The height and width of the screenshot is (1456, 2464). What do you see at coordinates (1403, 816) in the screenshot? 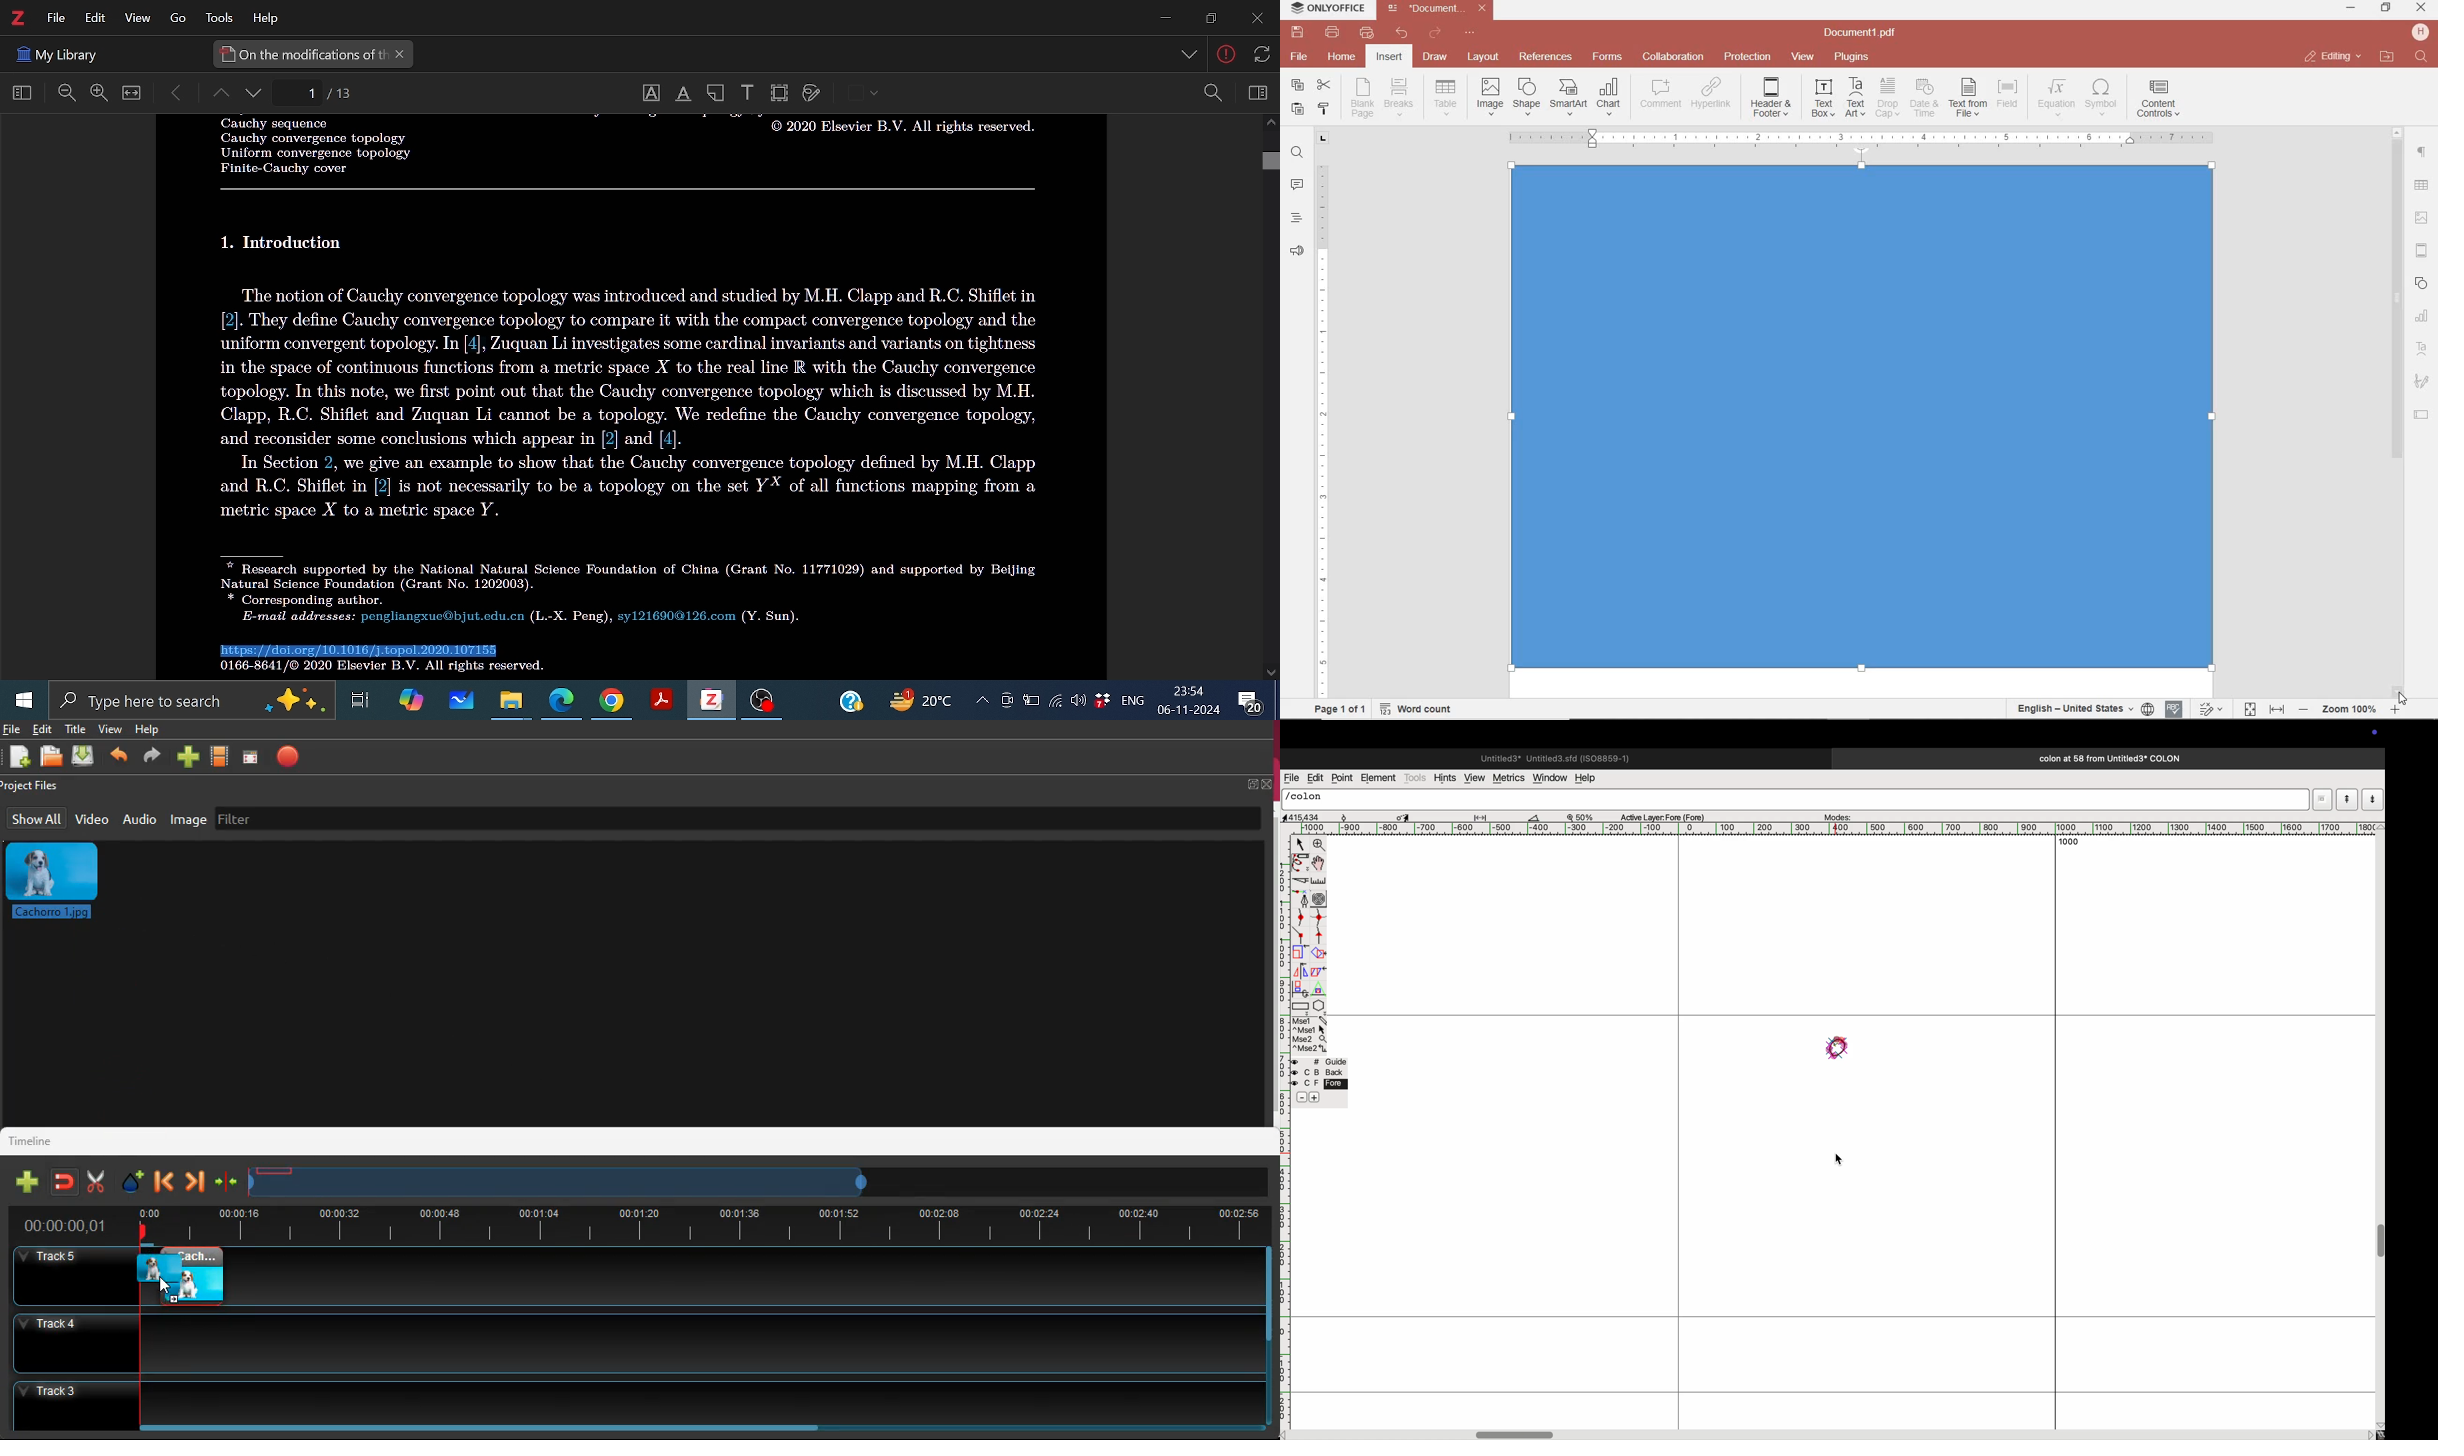
I see `toggle` at bounding box center [1403, 816].